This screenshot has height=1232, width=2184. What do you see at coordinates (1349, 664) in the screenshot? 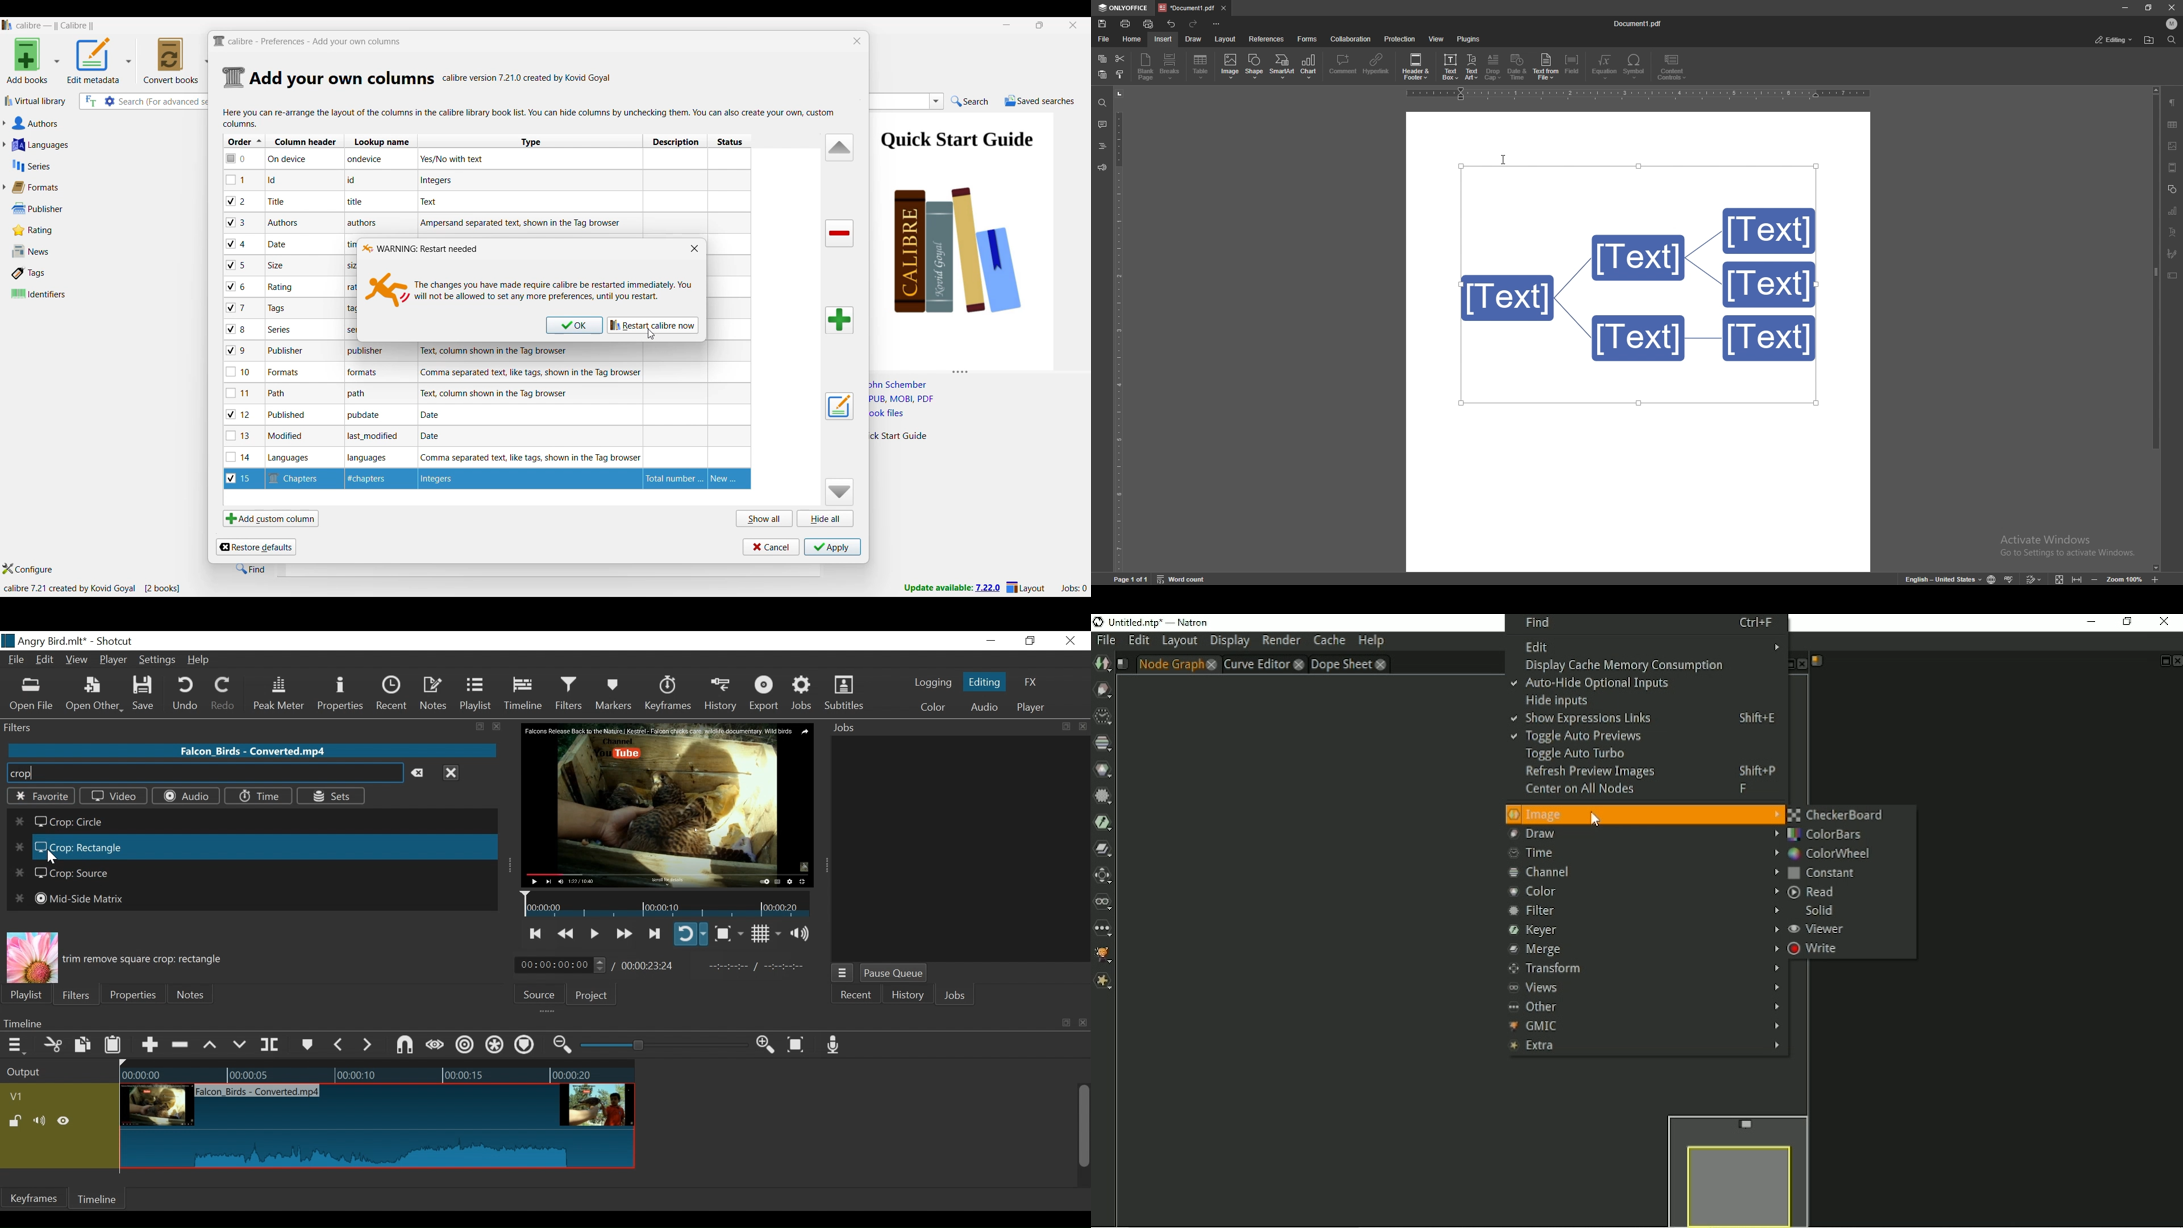
I see `Dope sheet` at bounding box center [1349, 664].